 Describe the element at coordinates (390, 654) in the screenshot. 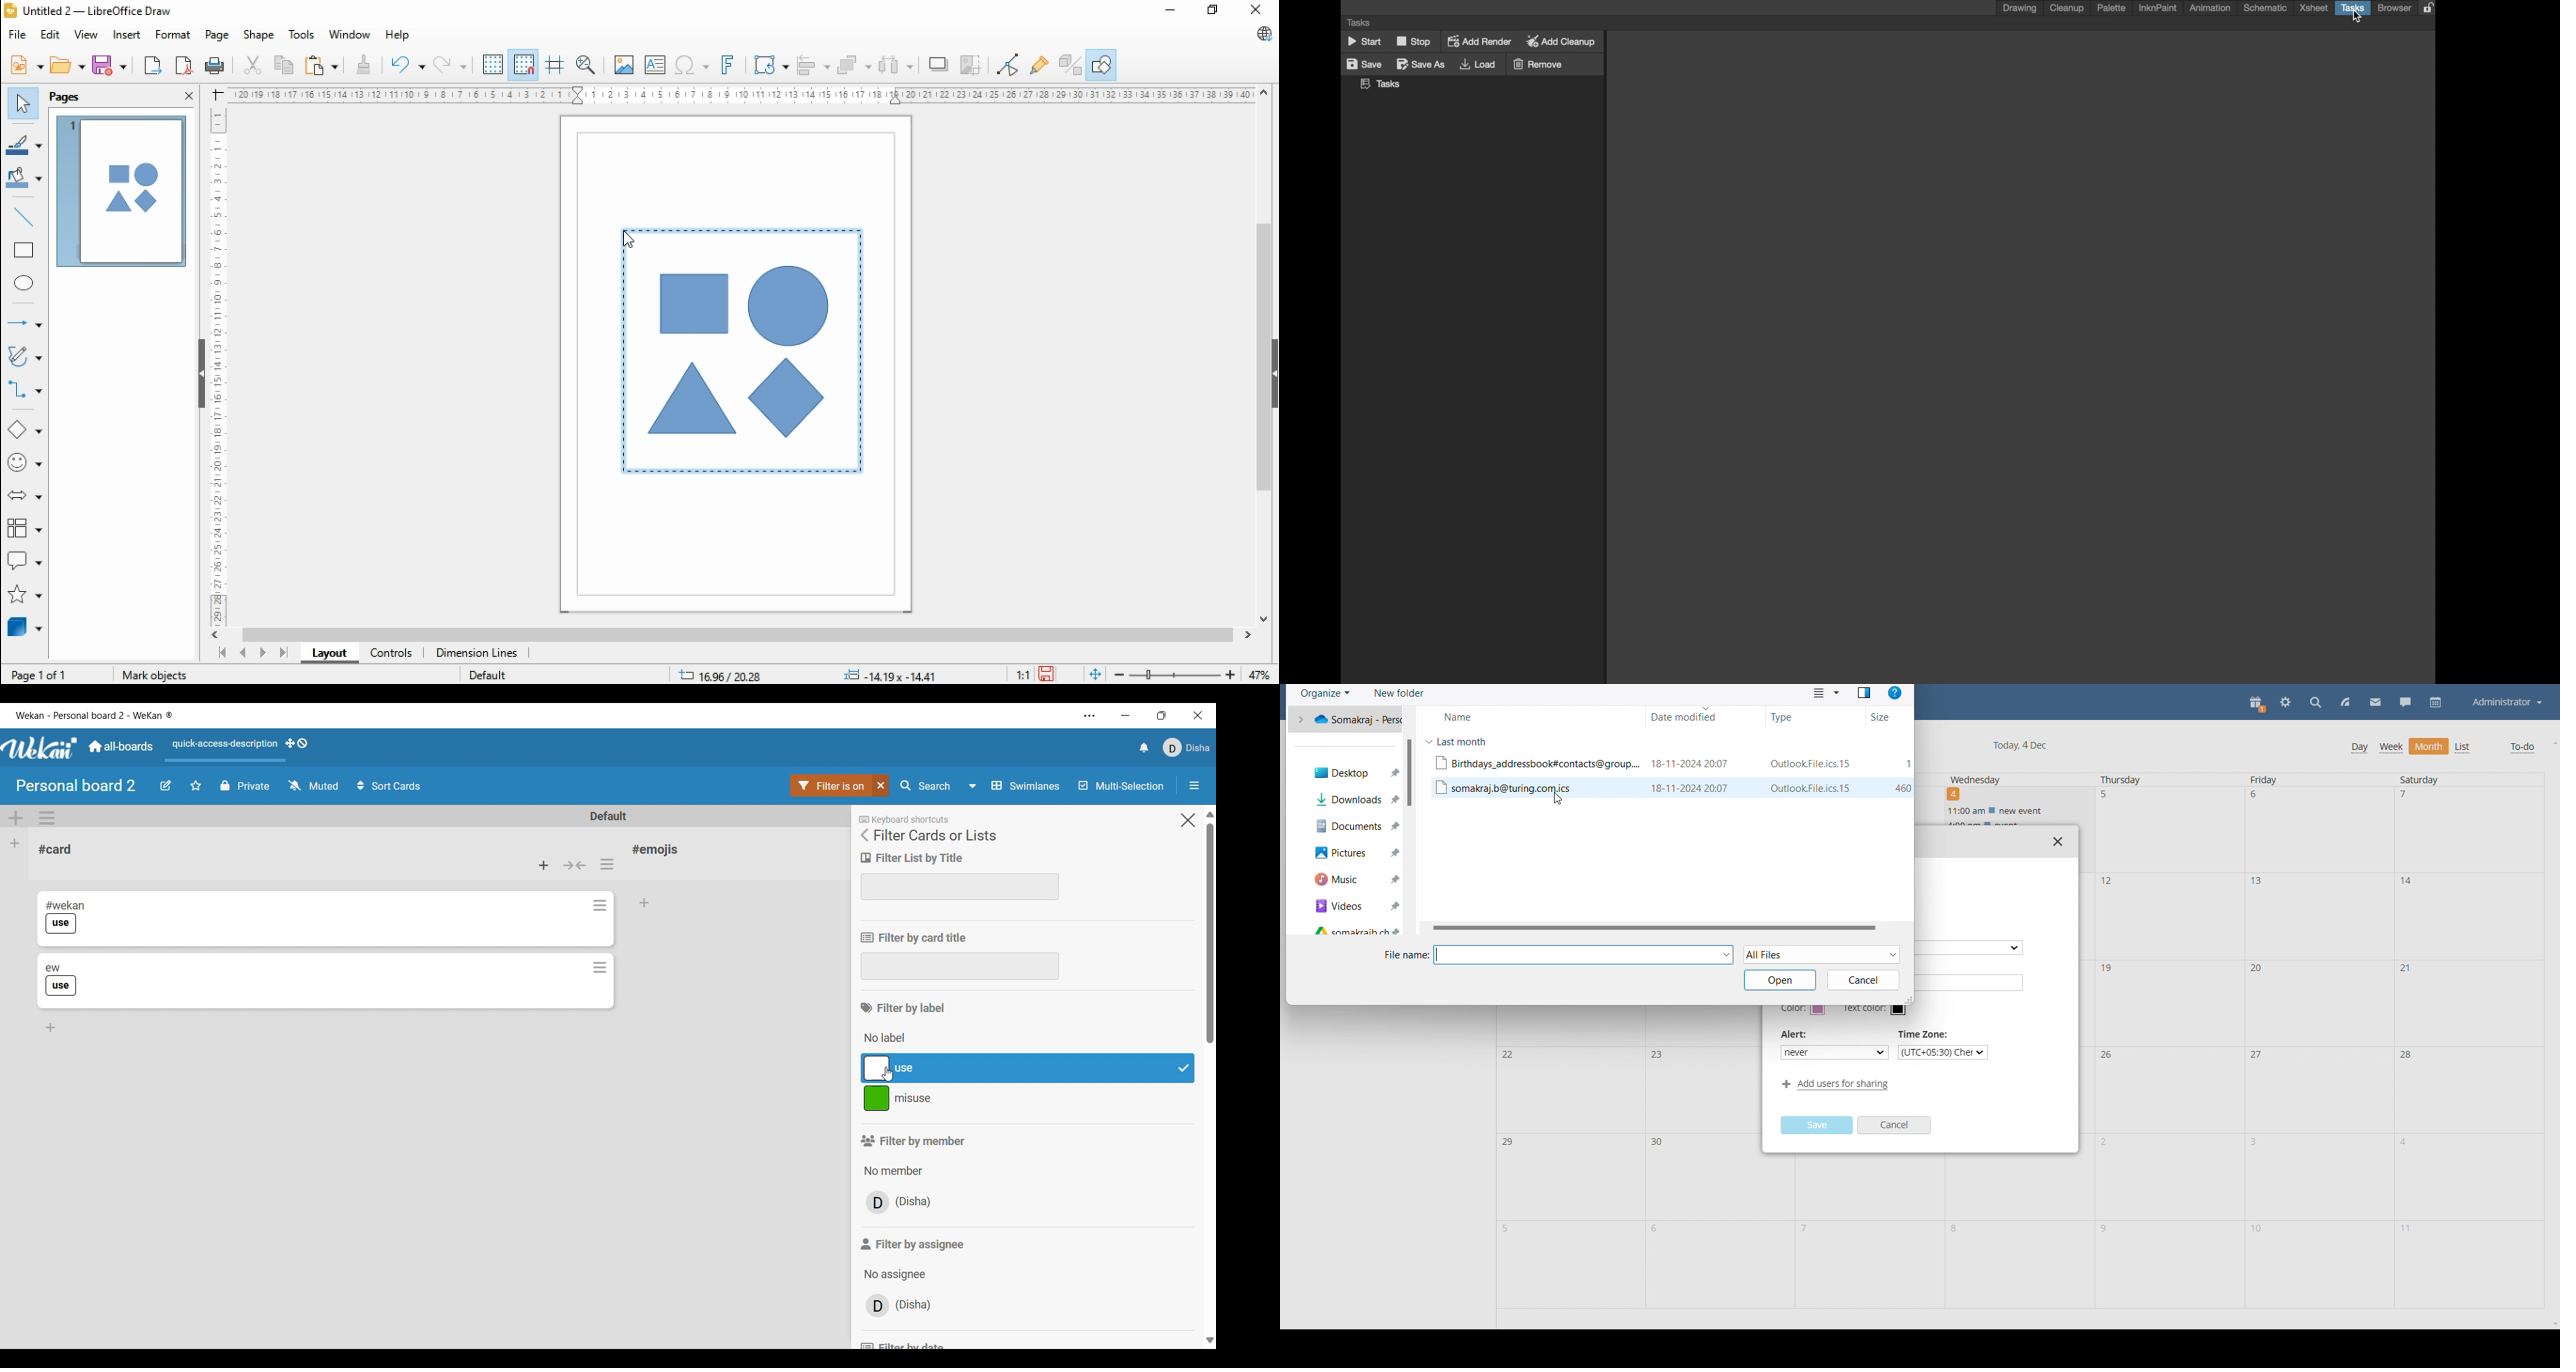

I see `controls` at that location.